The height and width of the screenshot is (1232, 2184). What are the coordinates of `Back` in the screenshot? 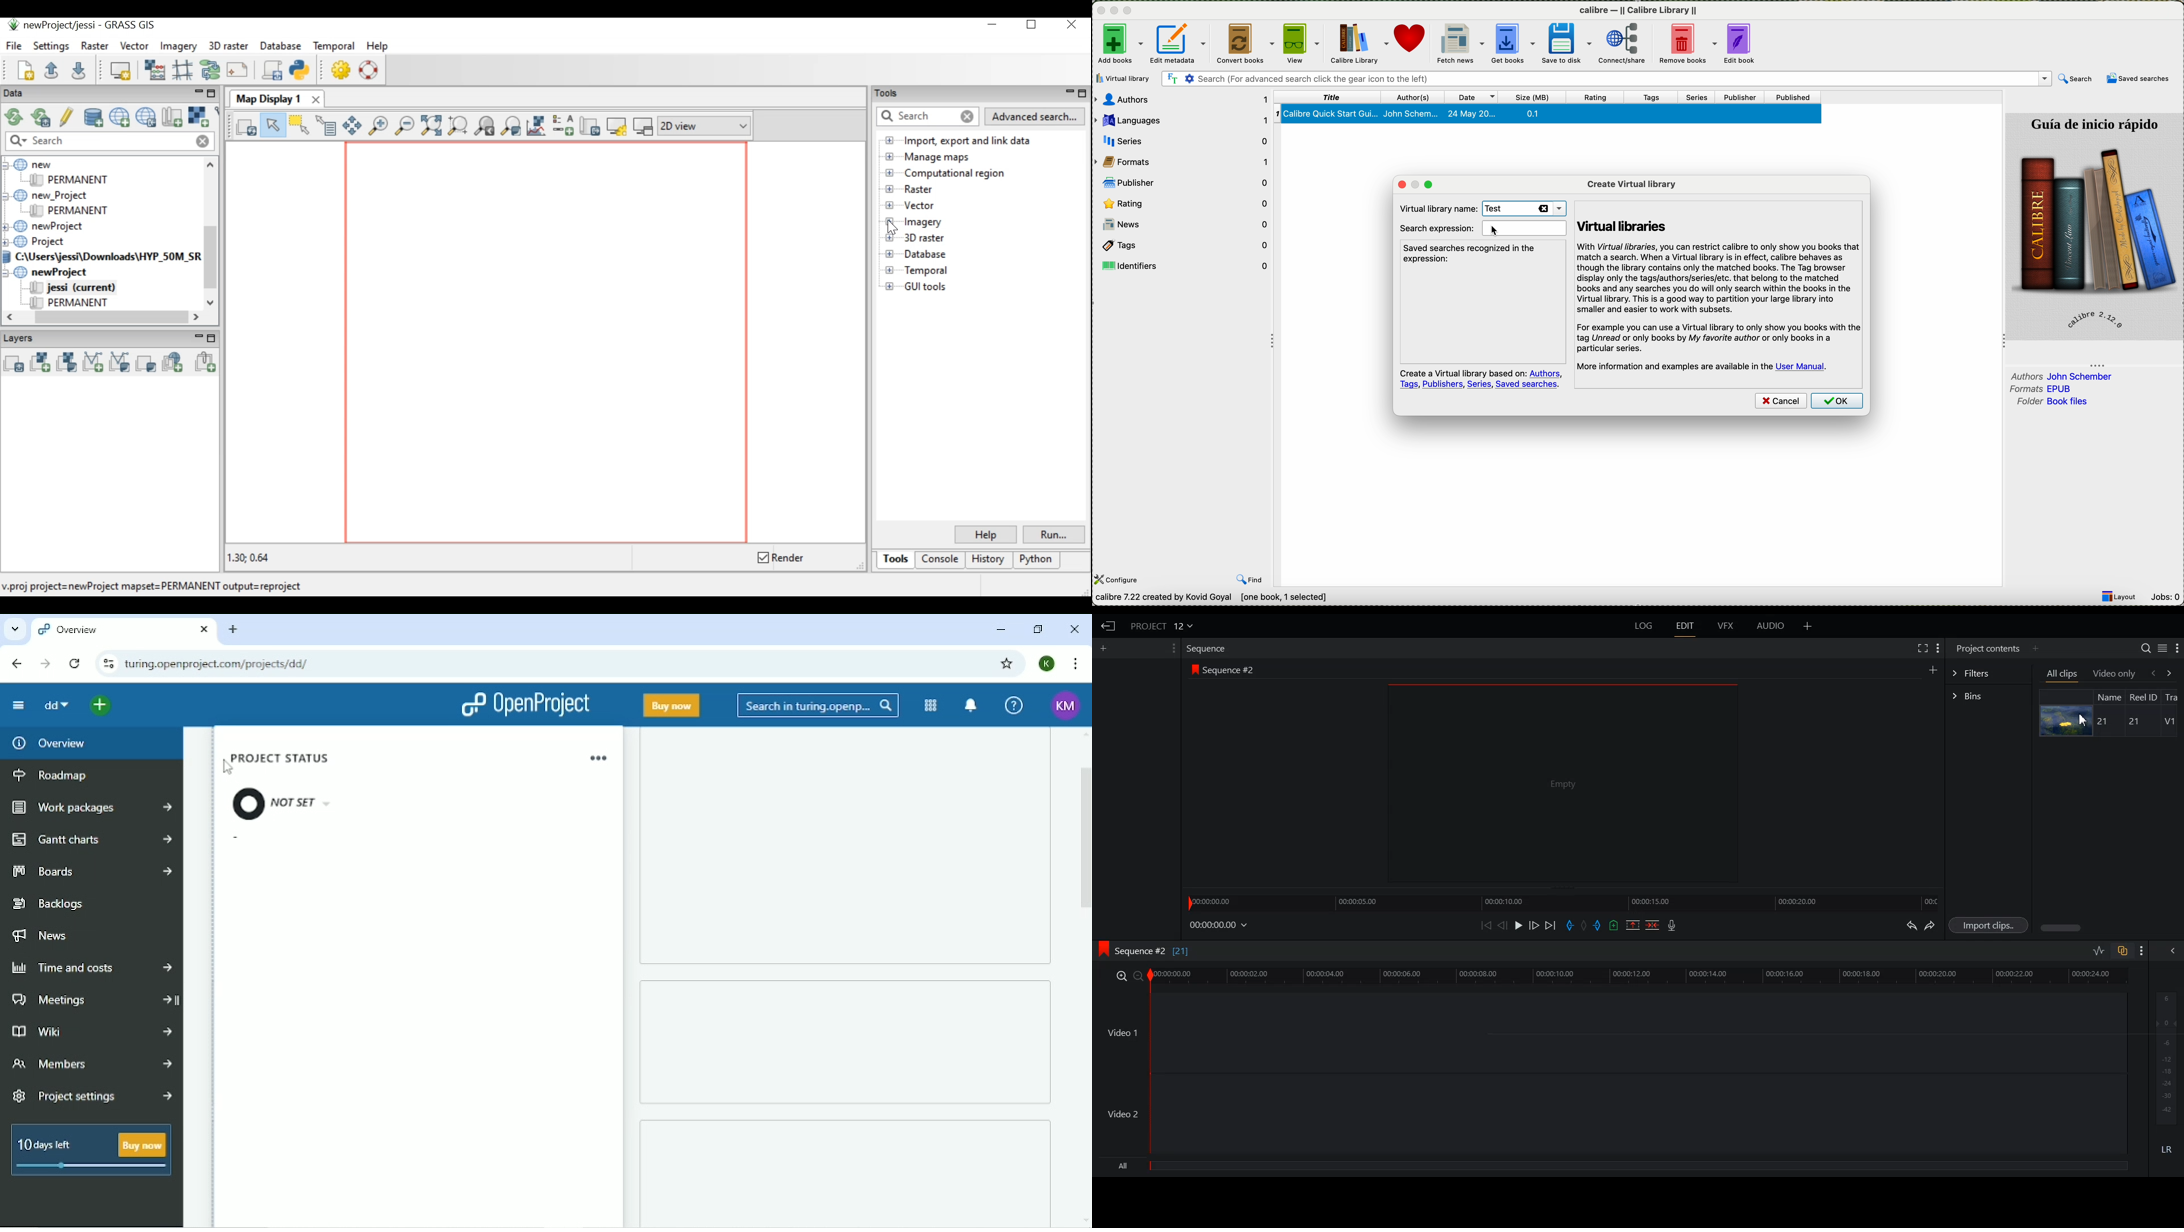 It's located at (17, 663).